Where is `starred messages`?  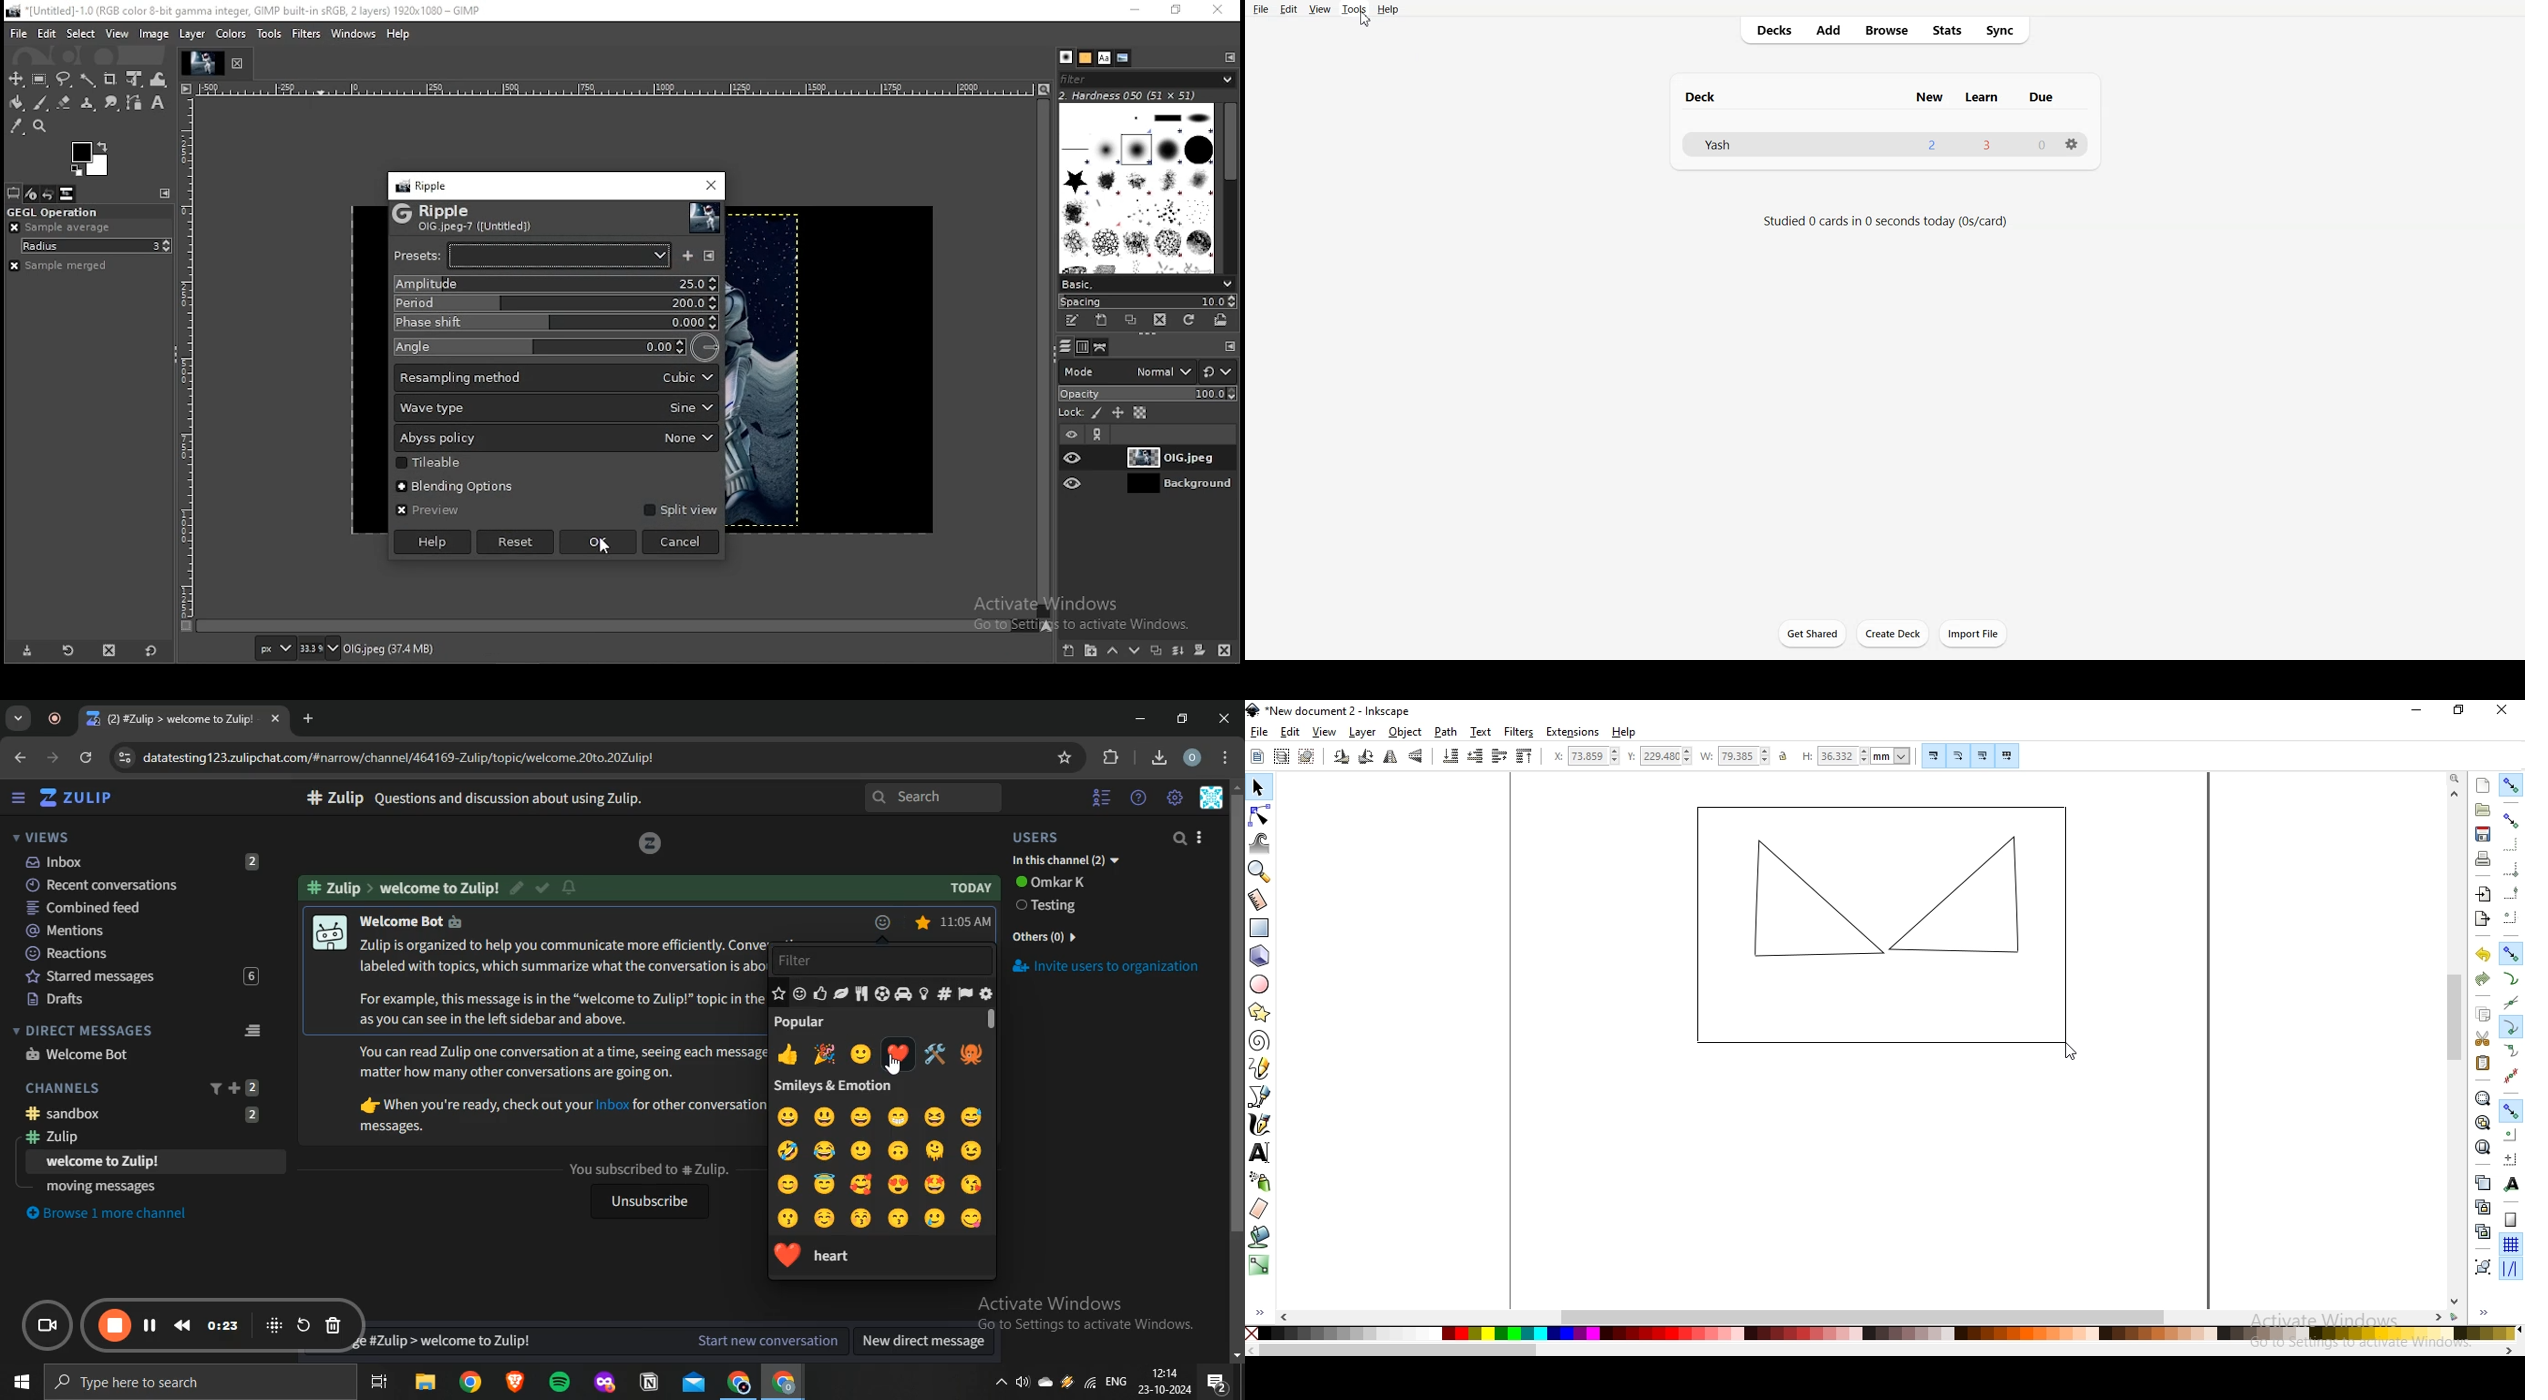
starred messages is located at coordinates (923, 922).